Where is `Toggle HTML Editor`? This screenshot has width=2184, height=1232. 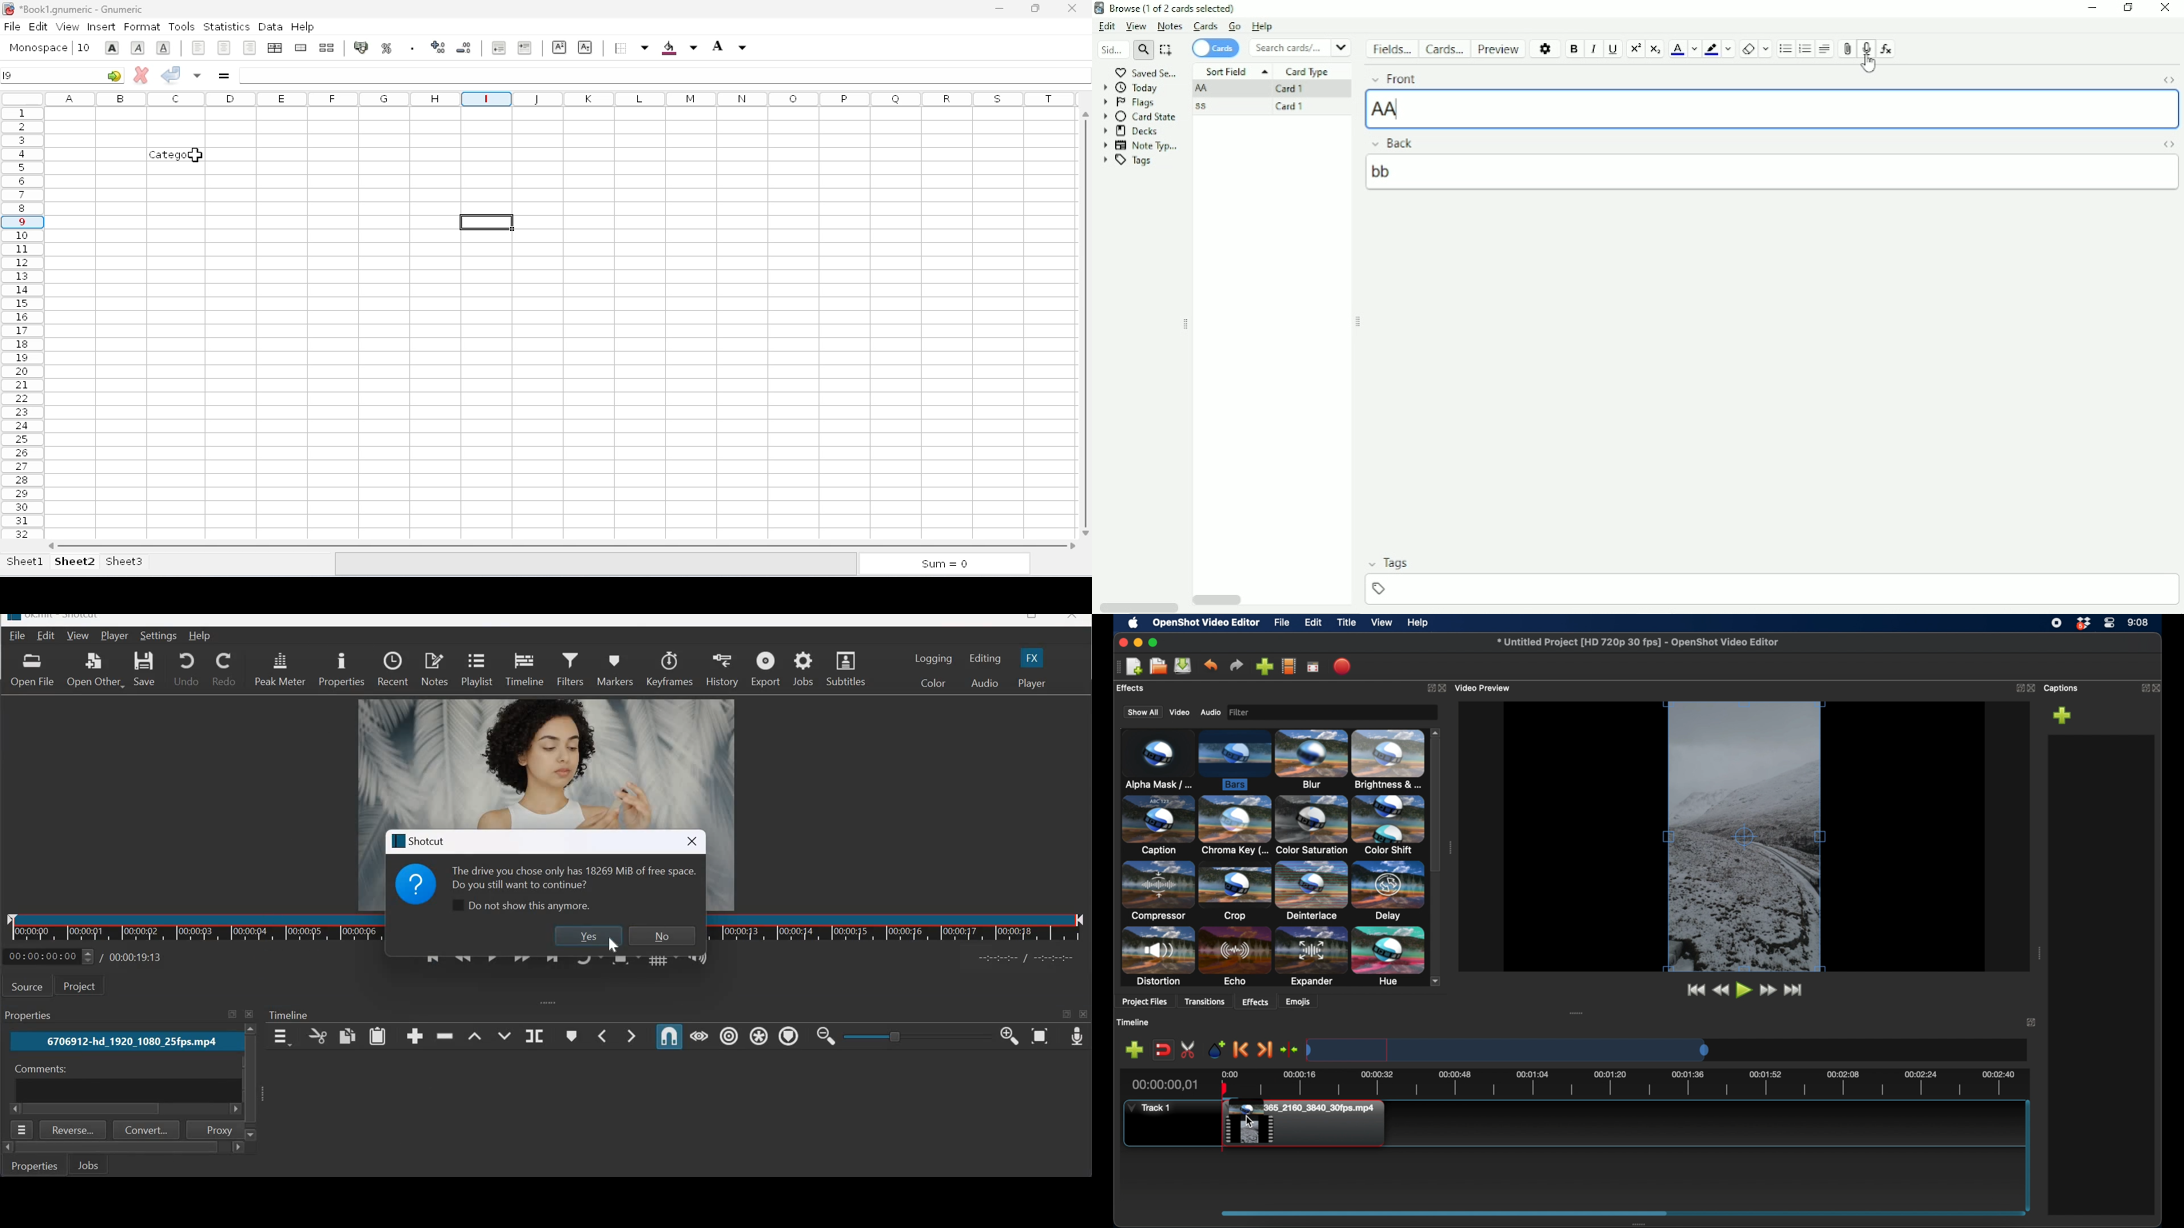
Toggle HTML Editor is located at coordinates (2166, 80).